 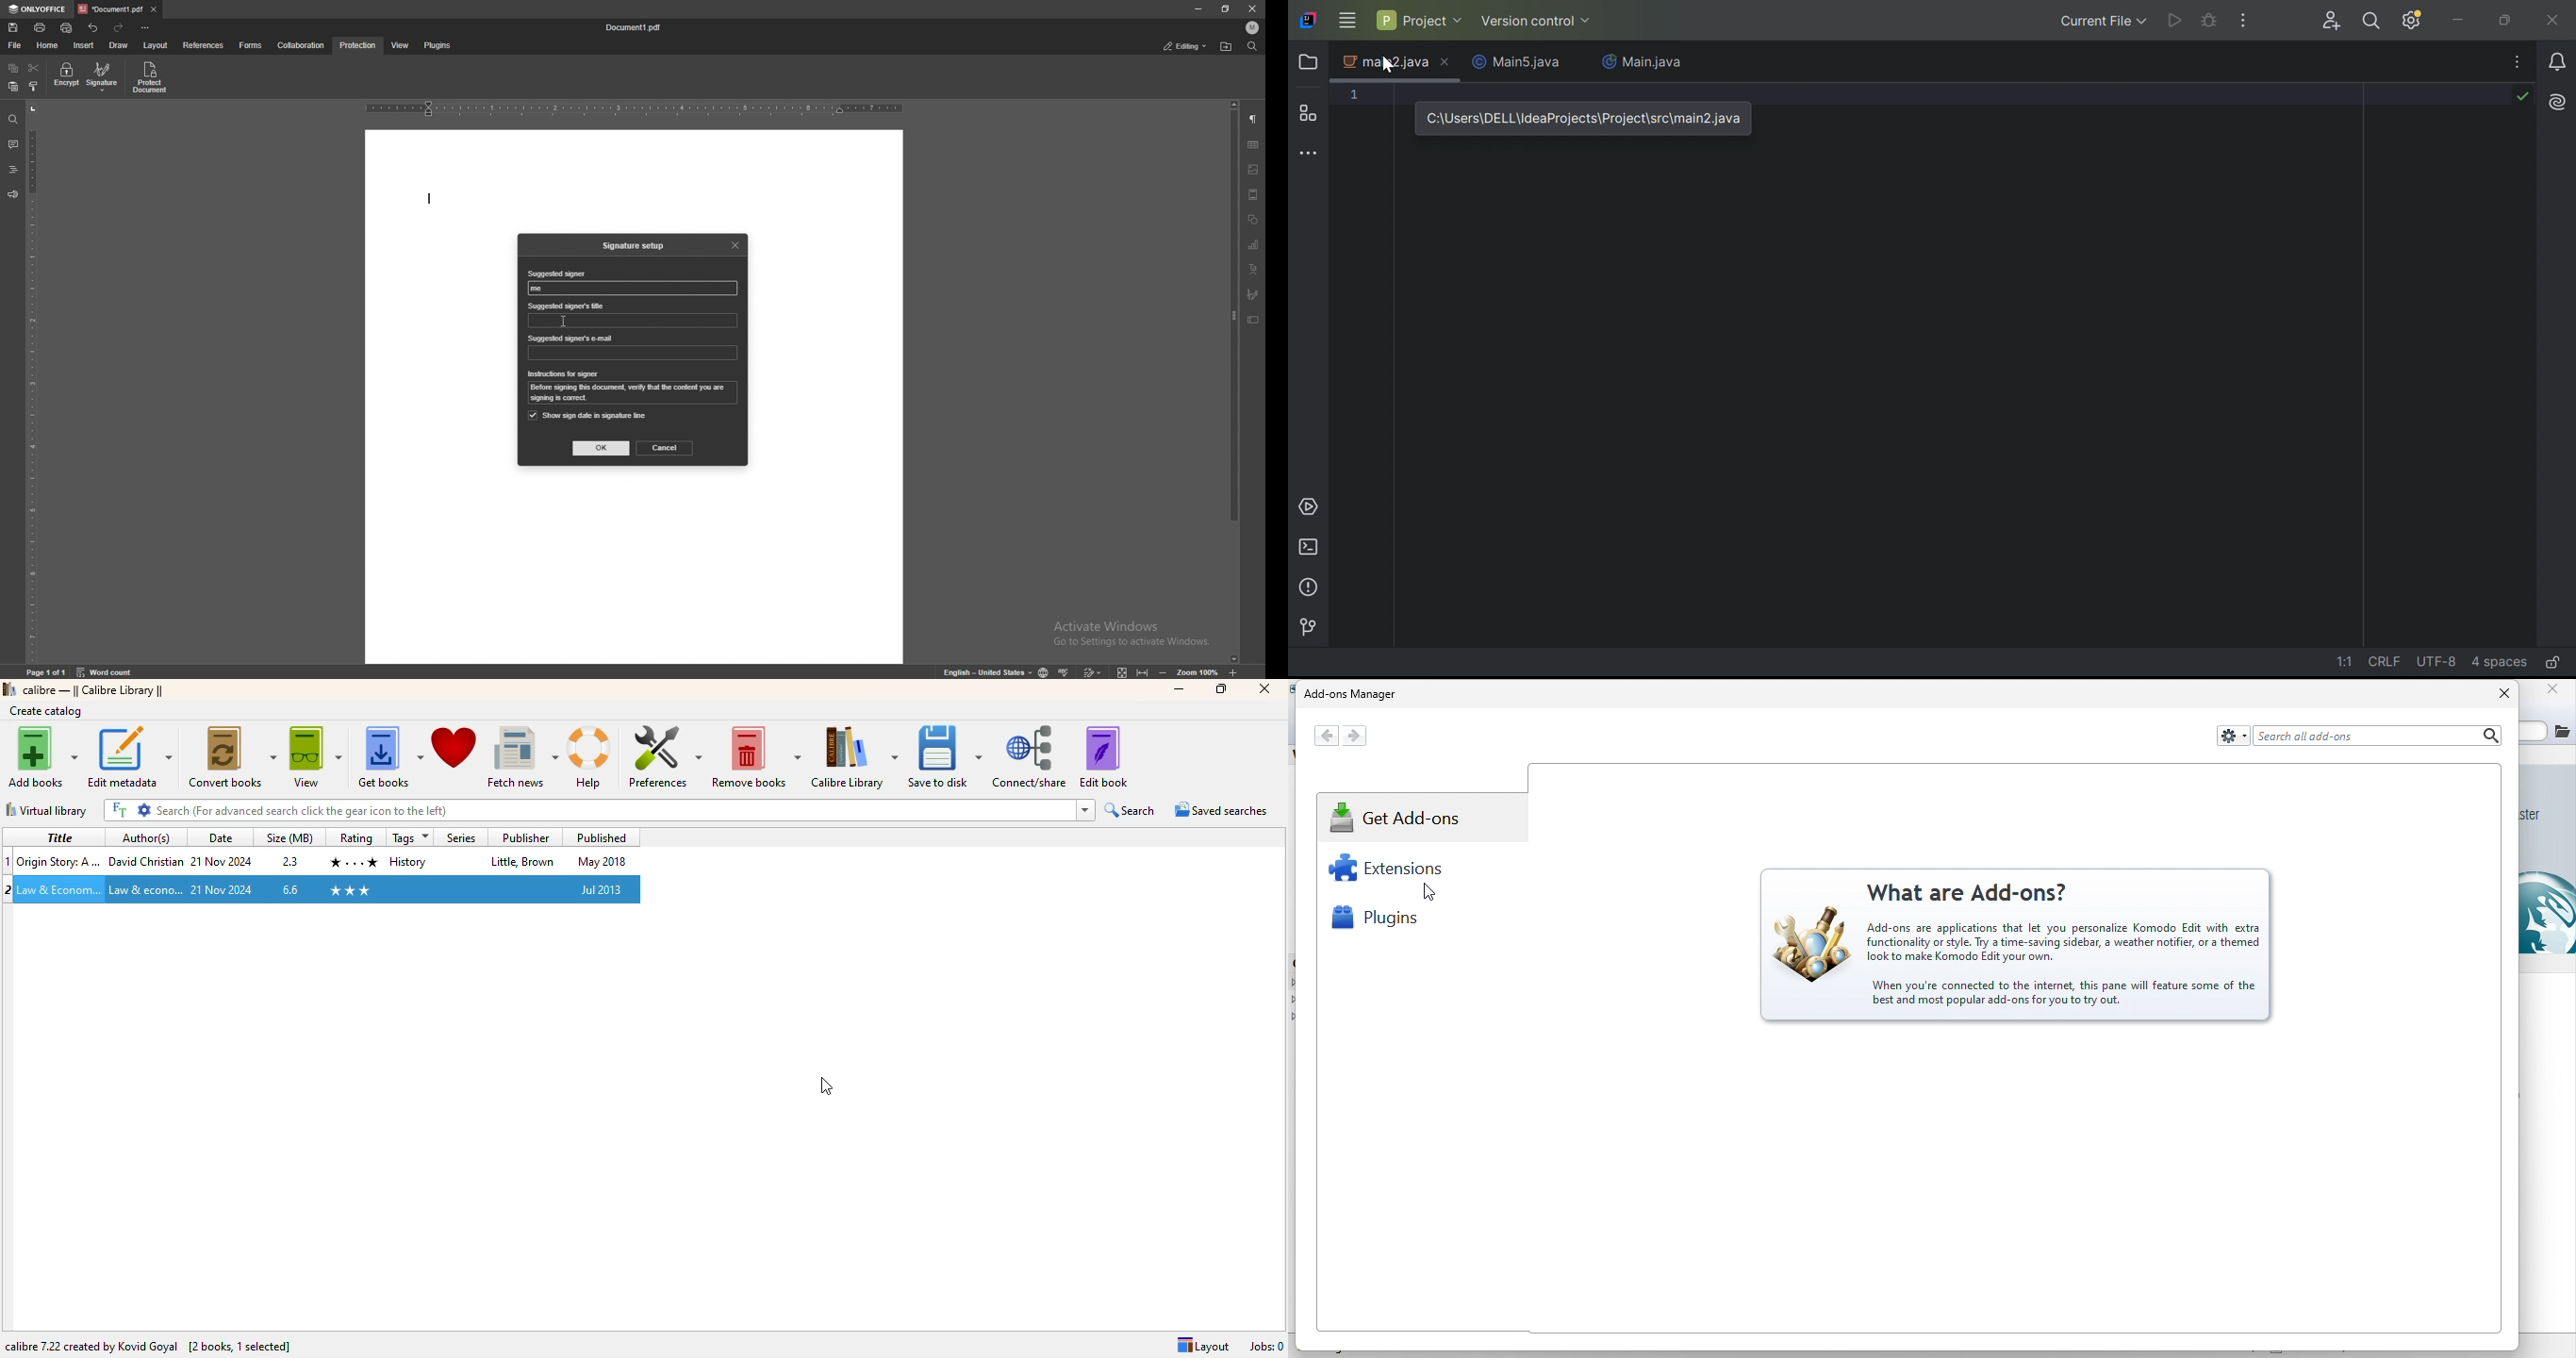 I want to click on , so click(x=1307, y=627).